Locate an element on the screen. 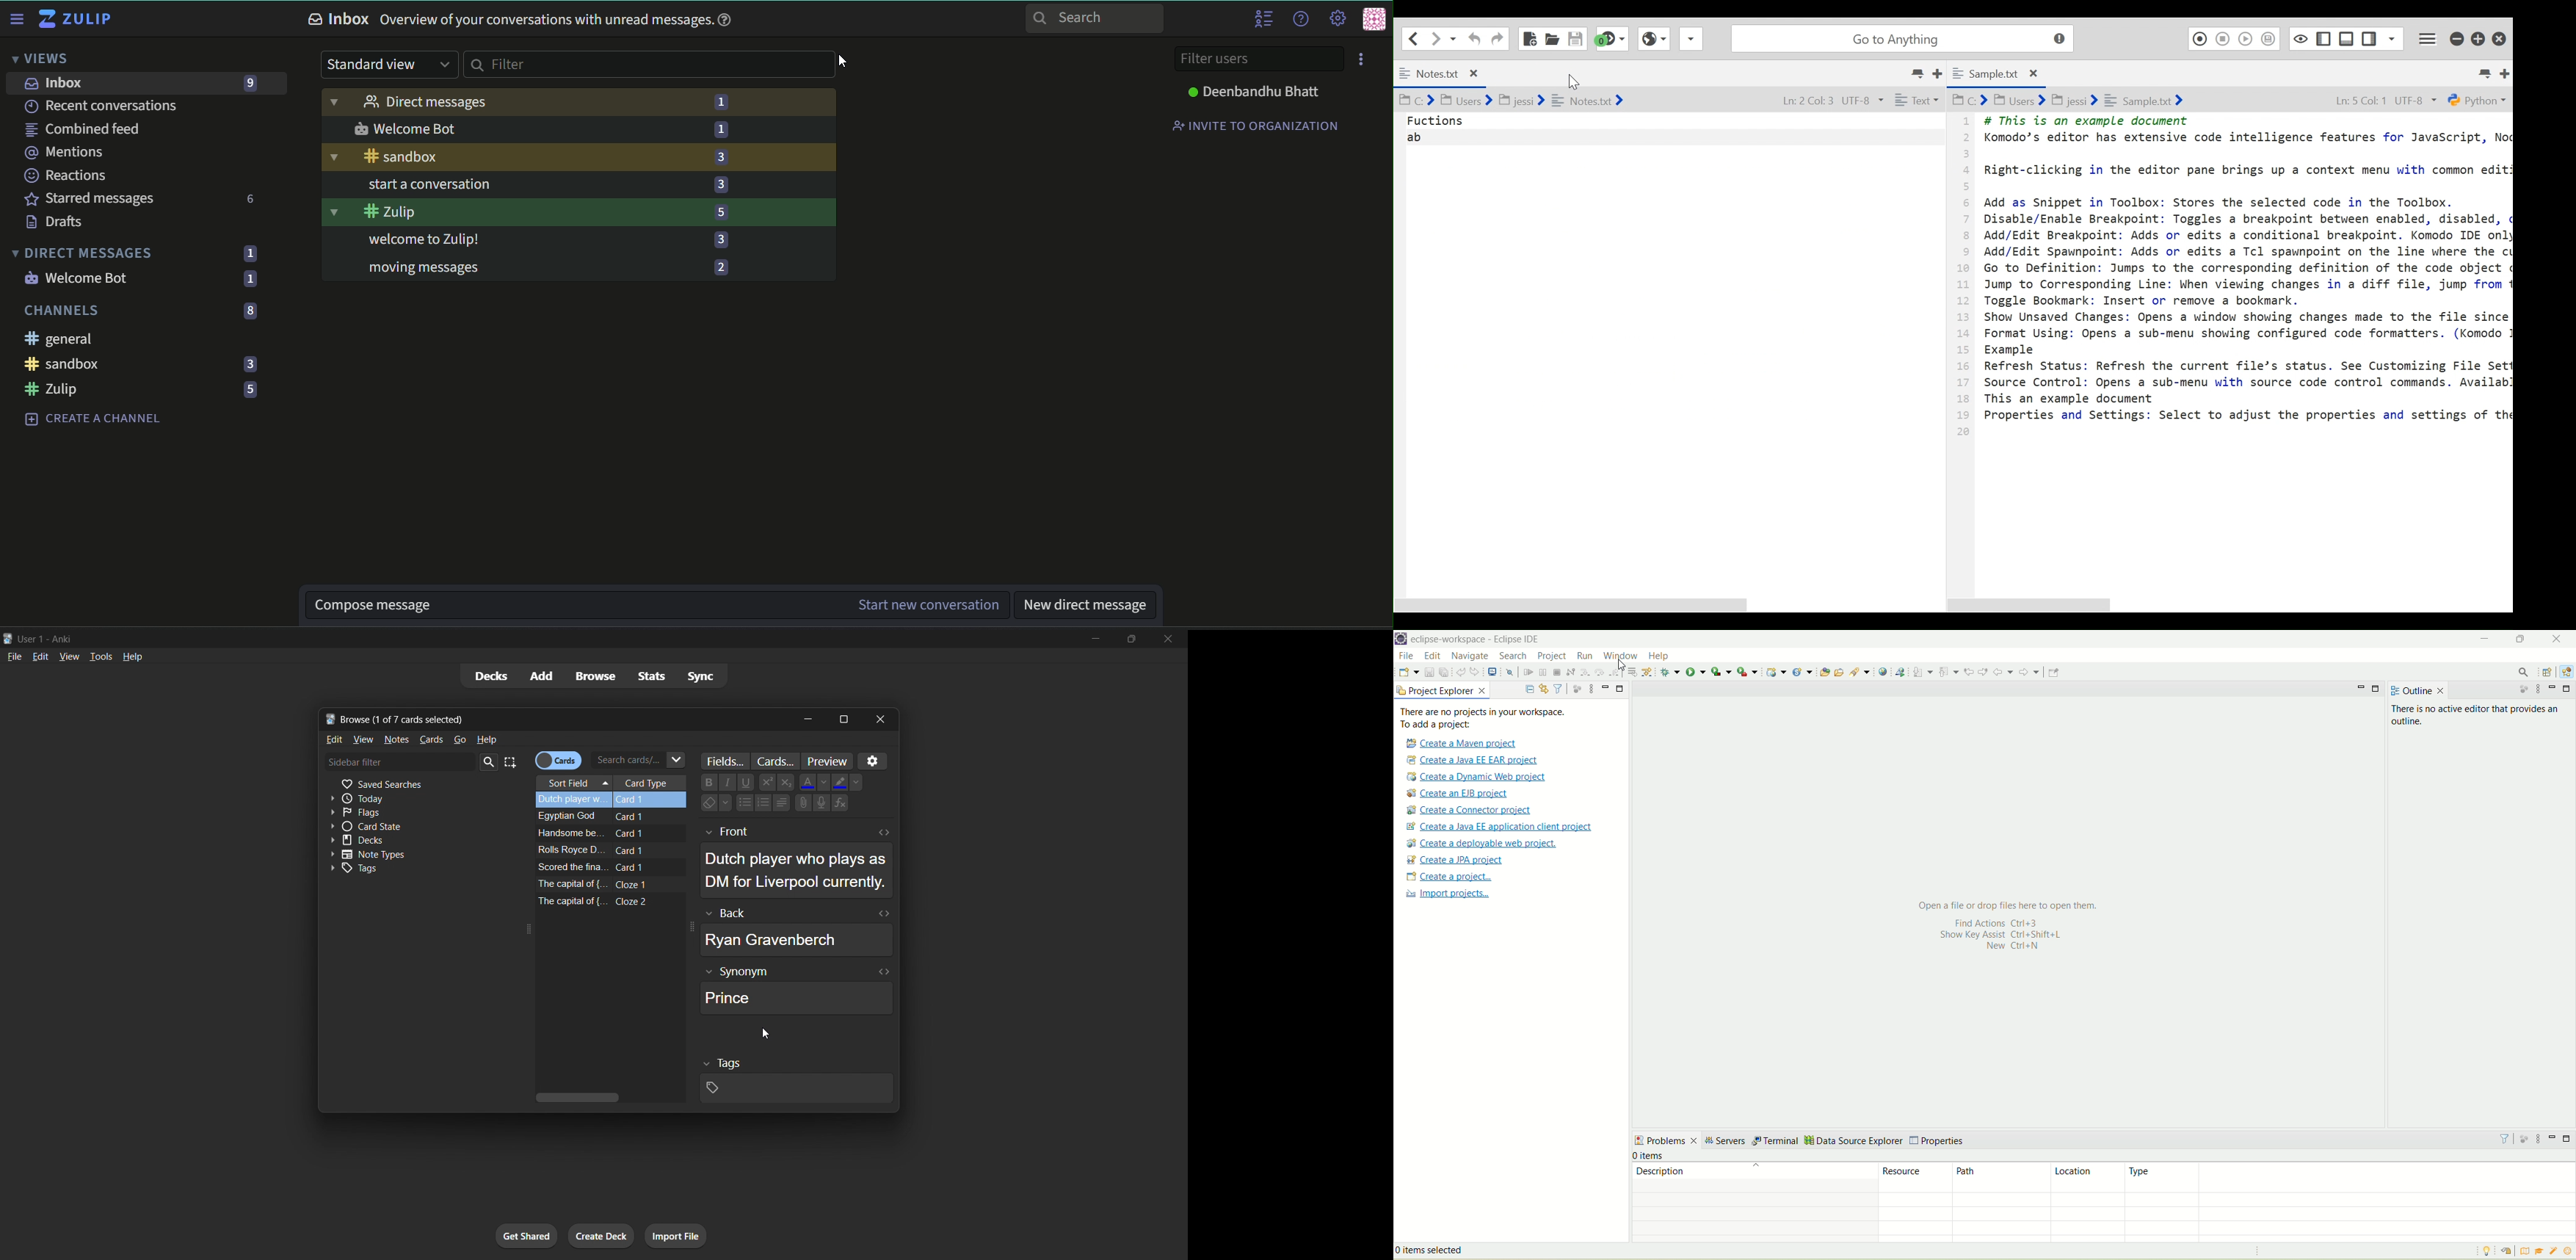 This screenshot has height=1260, width=2576. title bar is located at coordinates (556, 718).